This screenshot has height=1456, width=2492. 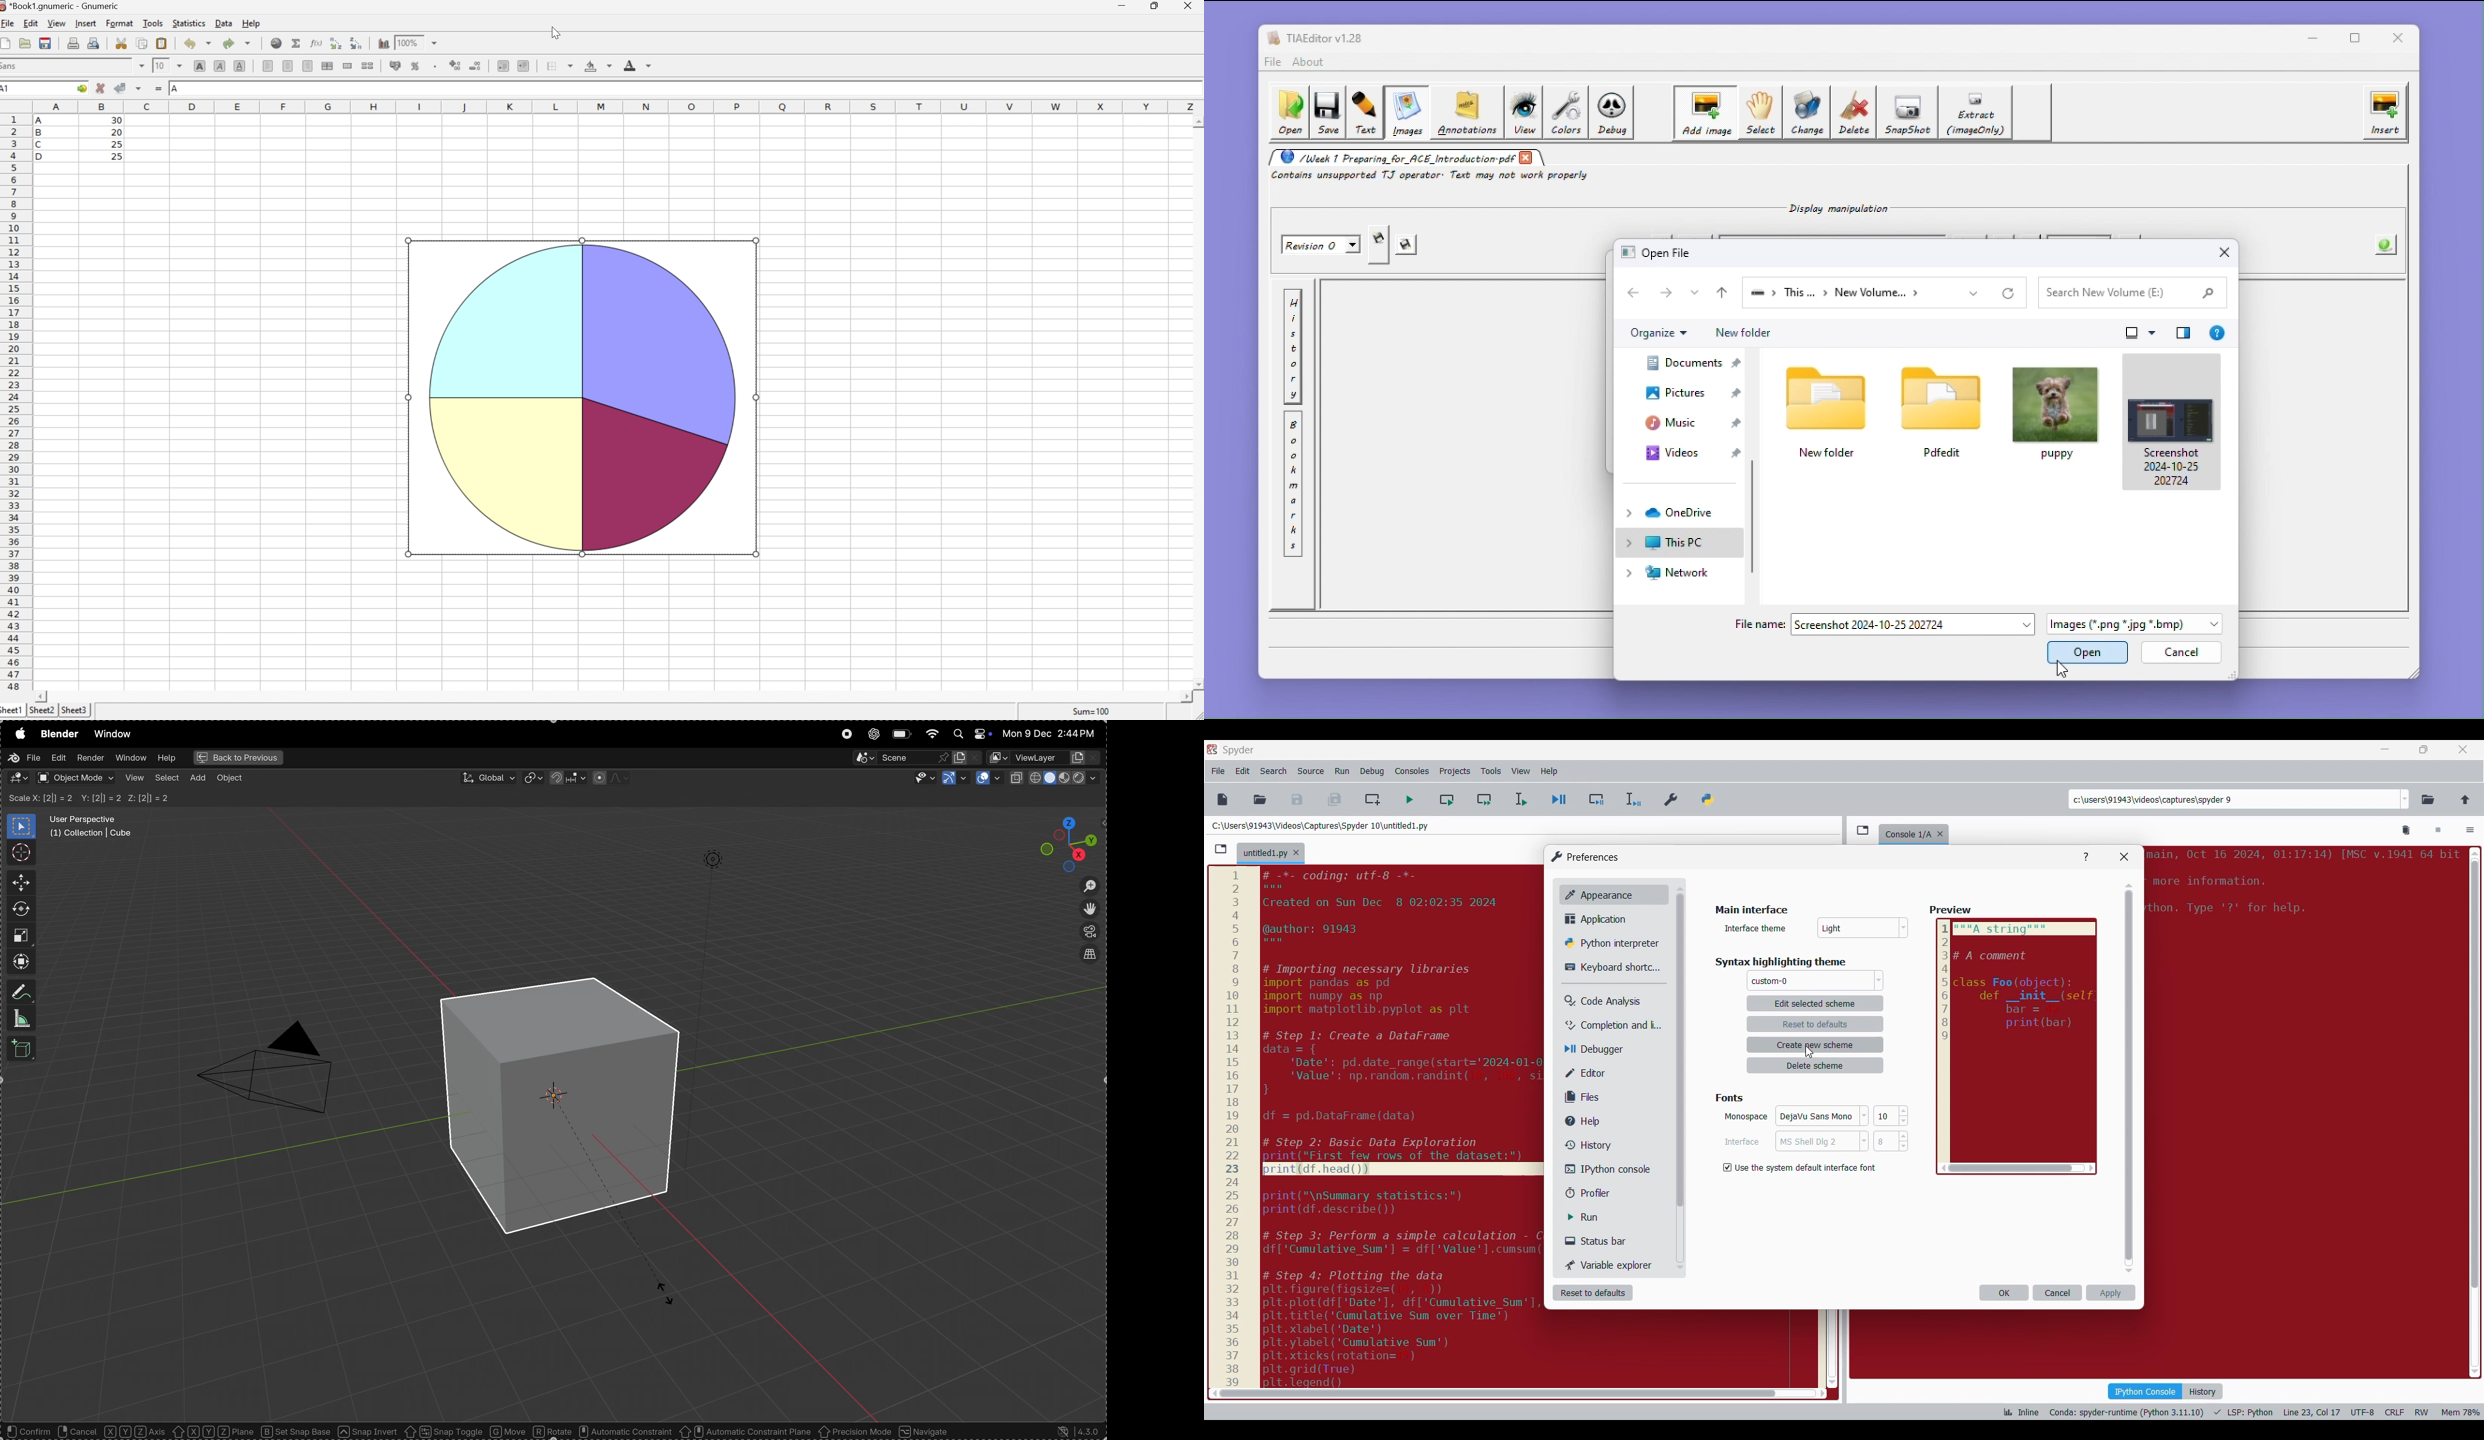 I want to click on Pie Chart, so click(x=582, y=397).